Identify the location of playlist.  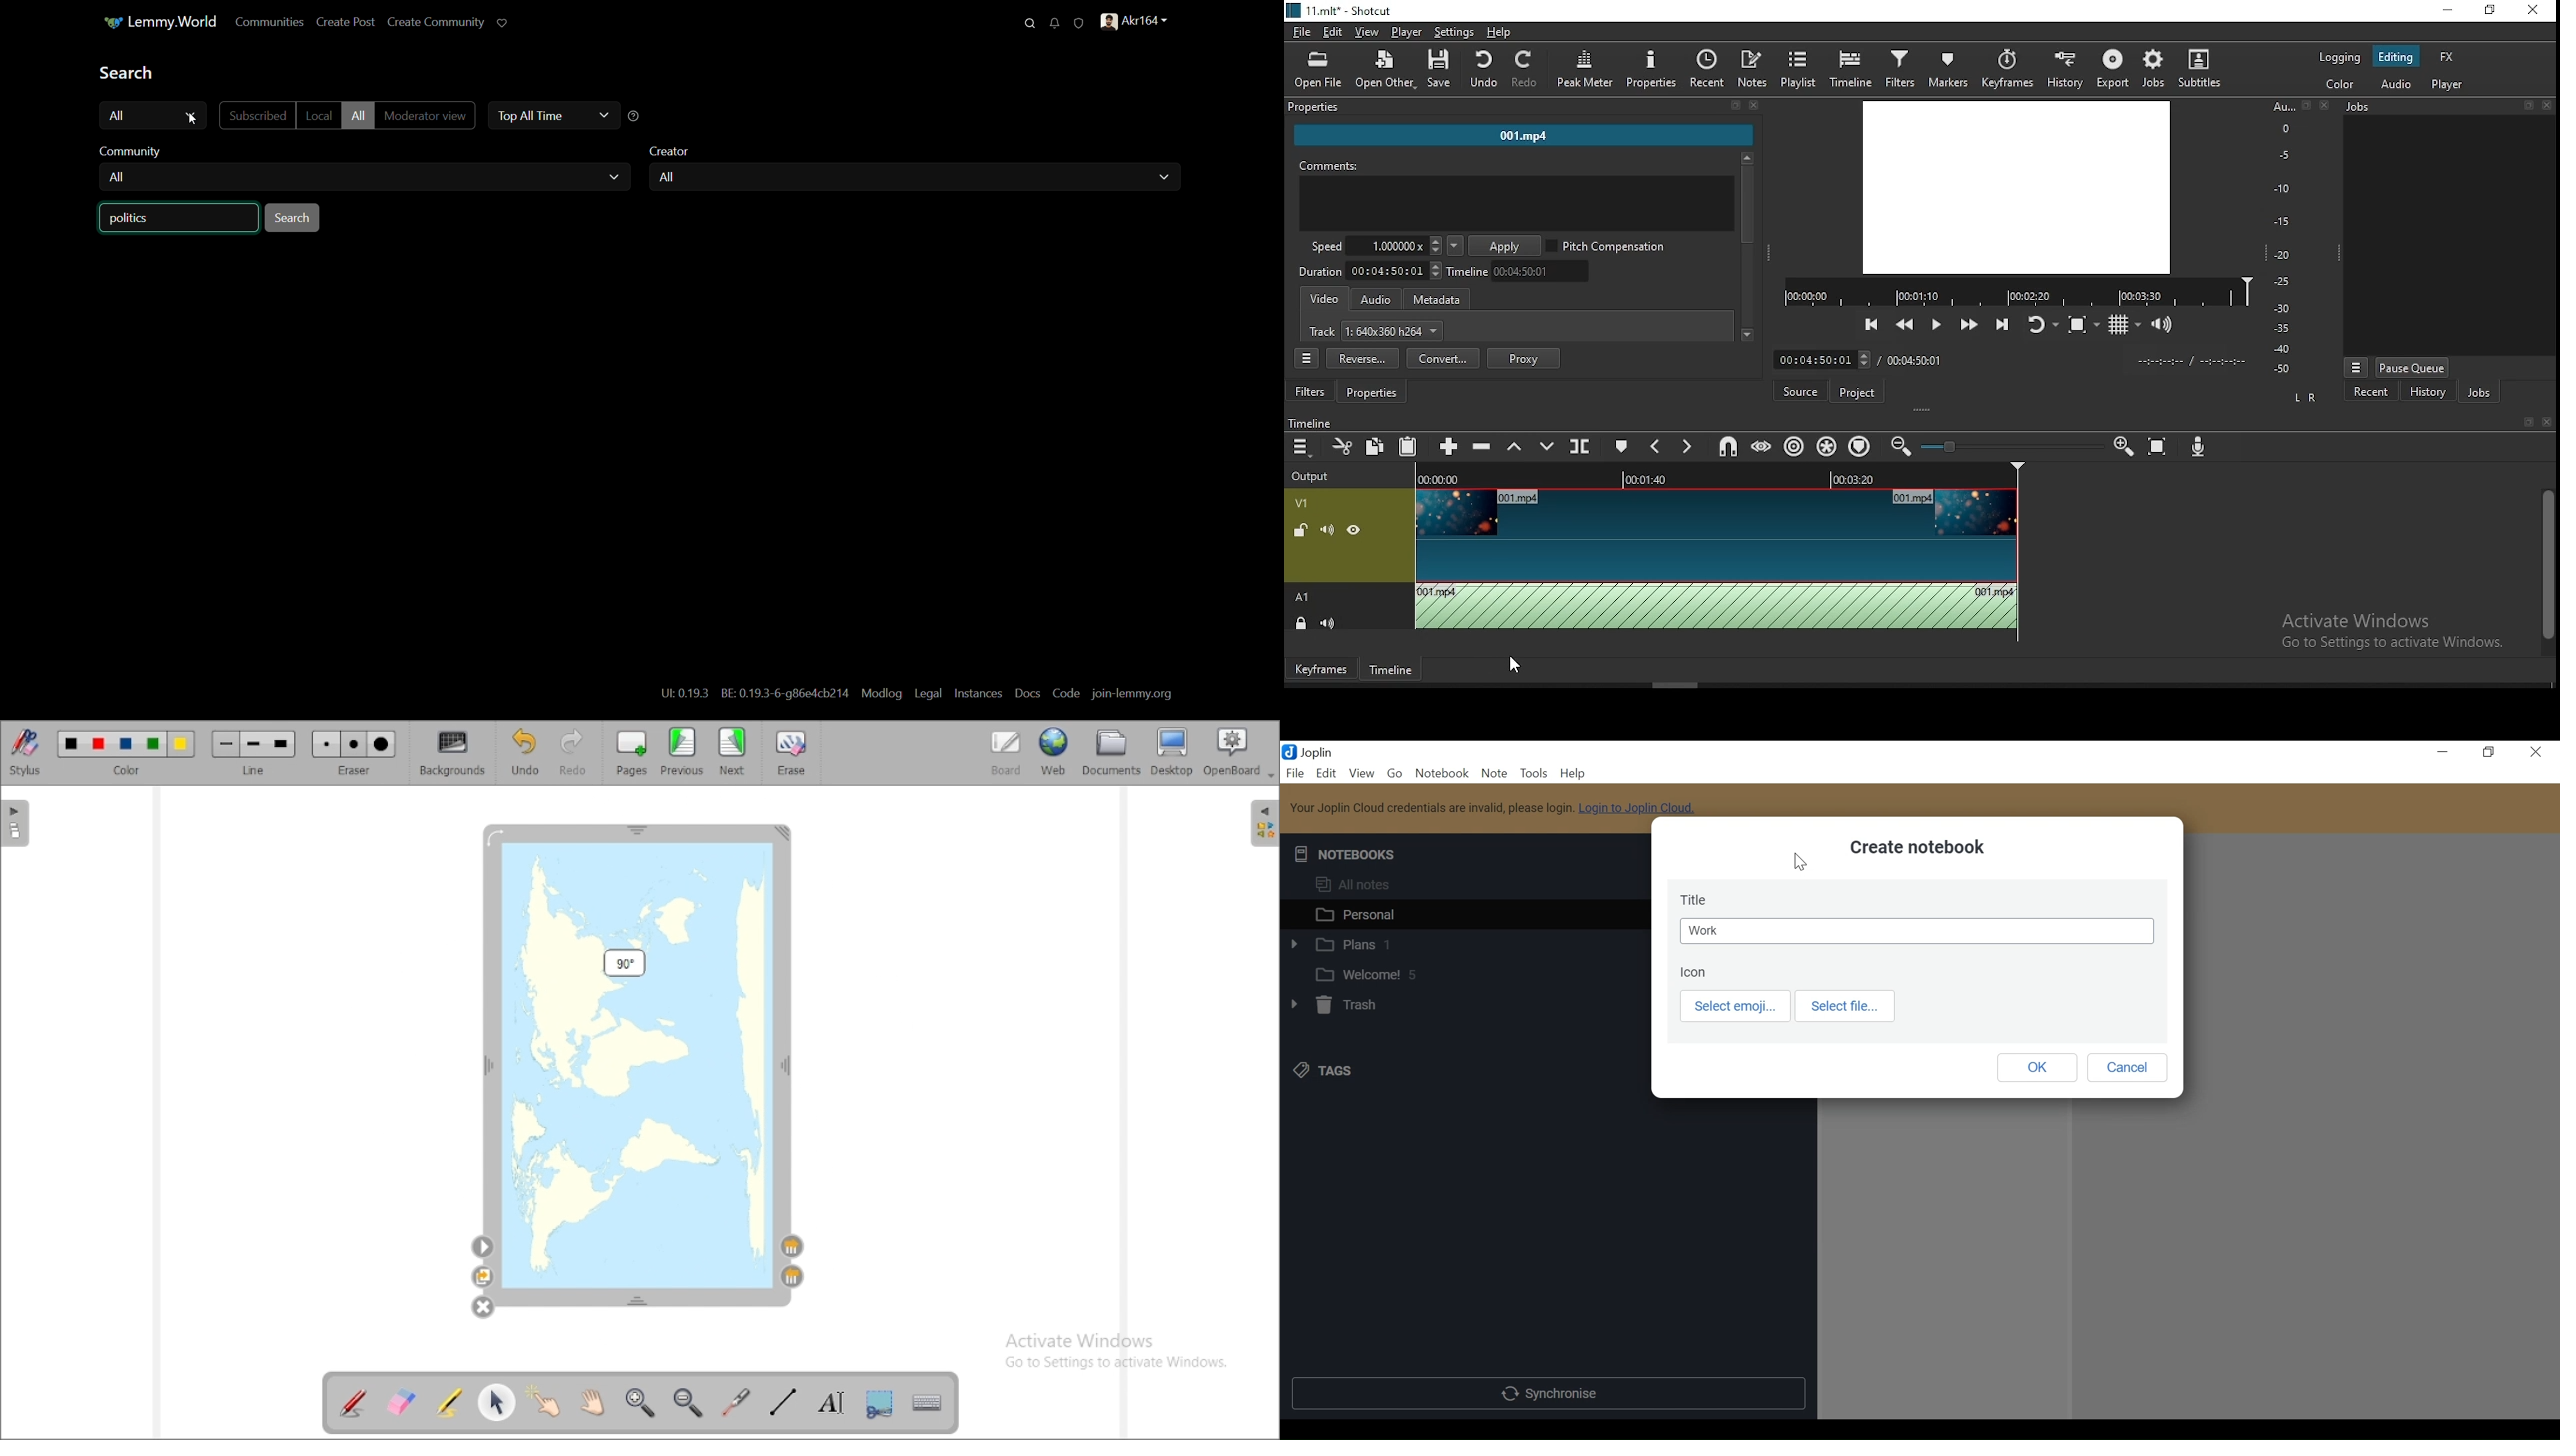
(1799, 69).